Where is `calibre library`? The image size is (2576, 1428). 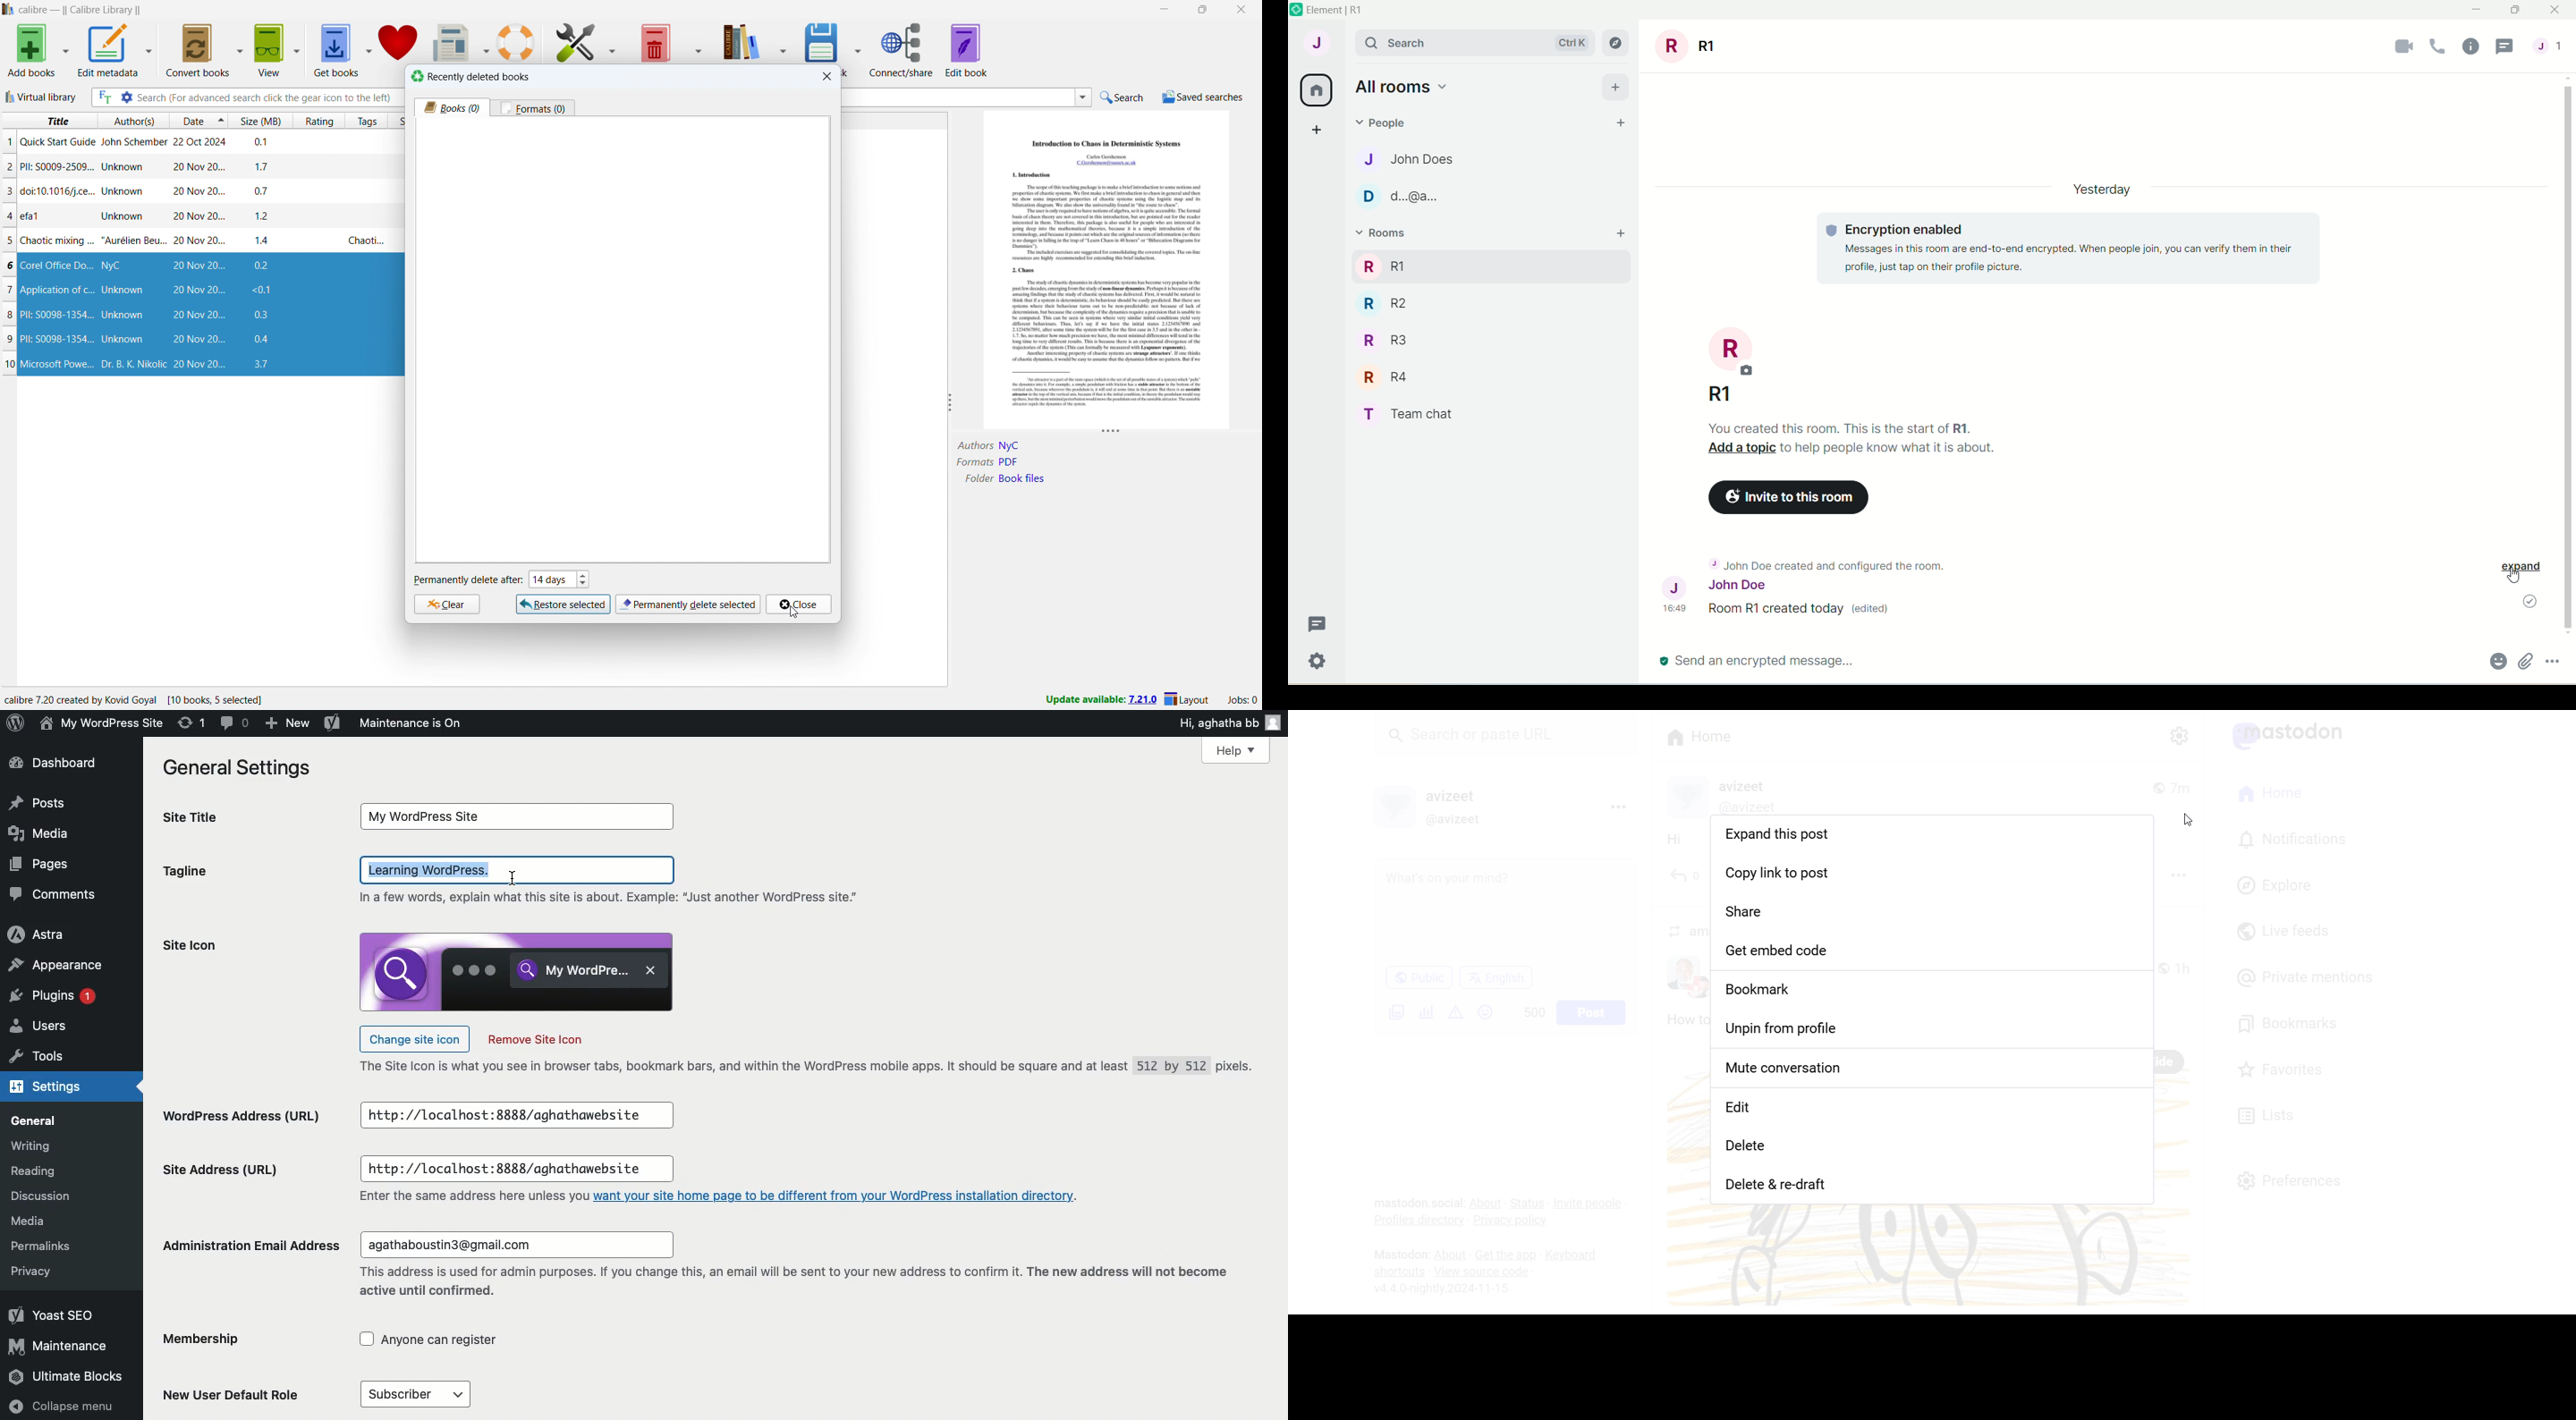 calibre library is located at coordinates (741, 41).